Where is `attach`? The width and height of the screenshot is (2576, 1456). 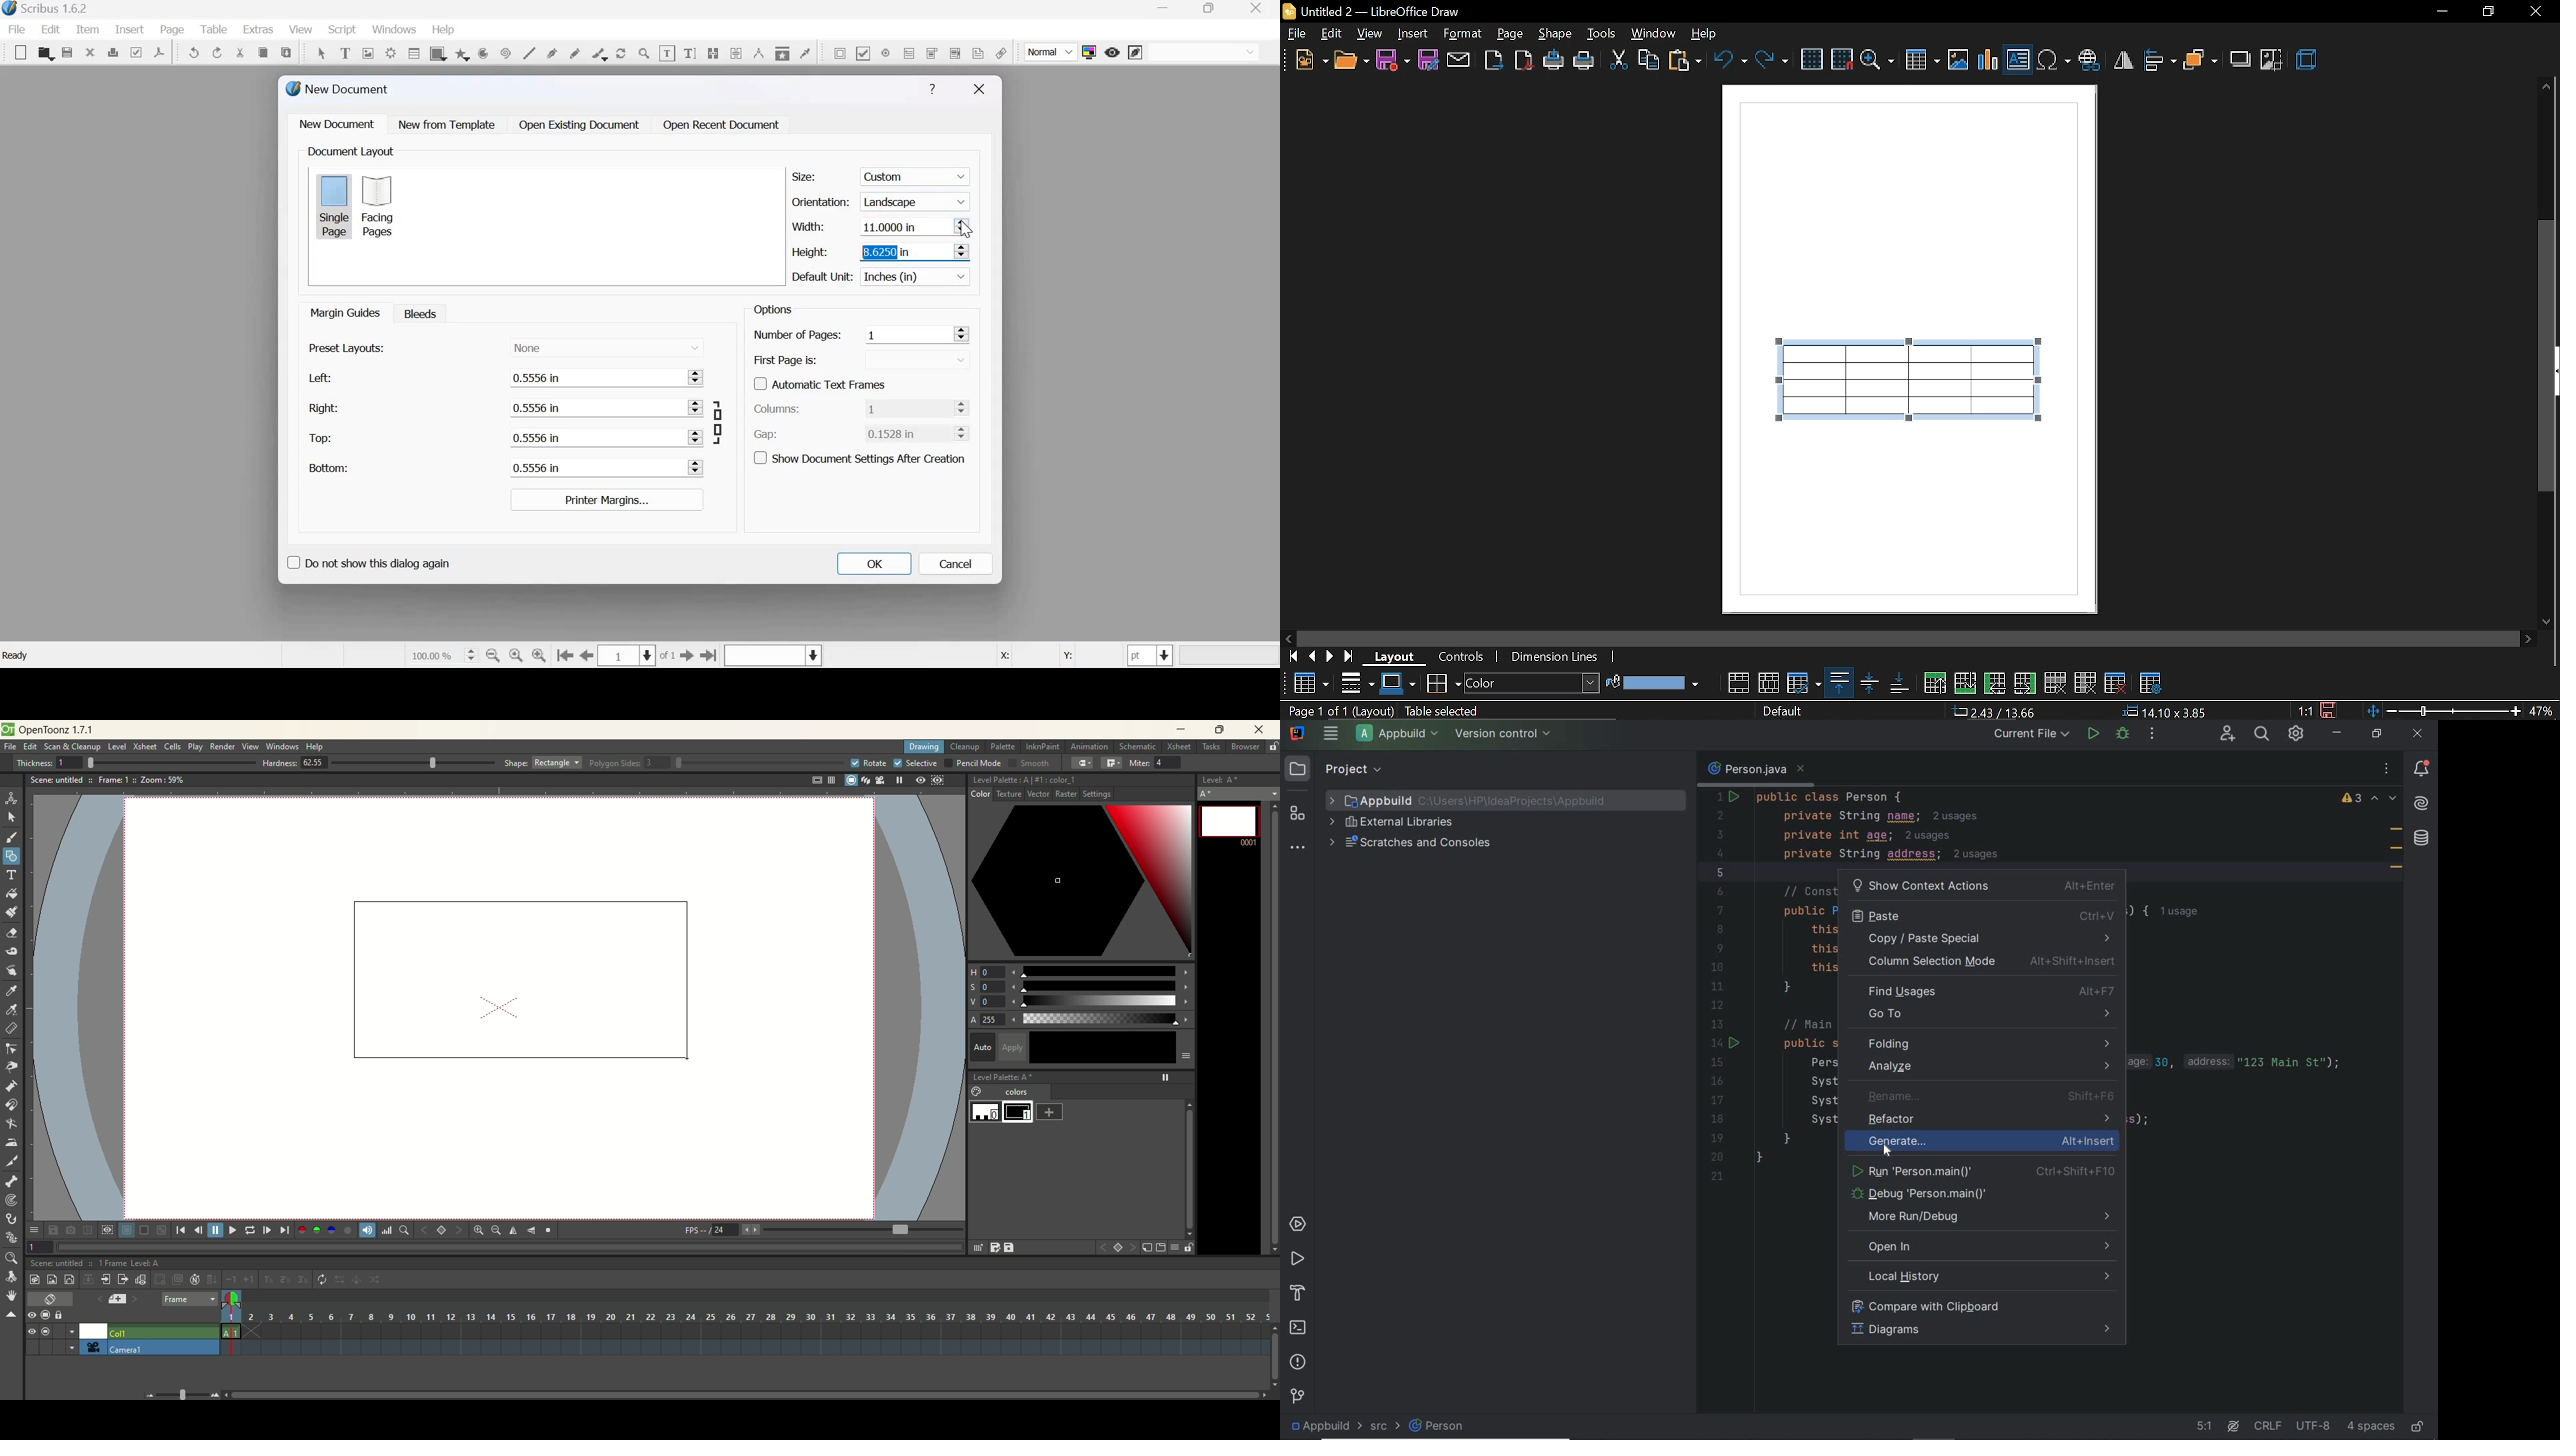 attach is located at coordinates (1459, 60).